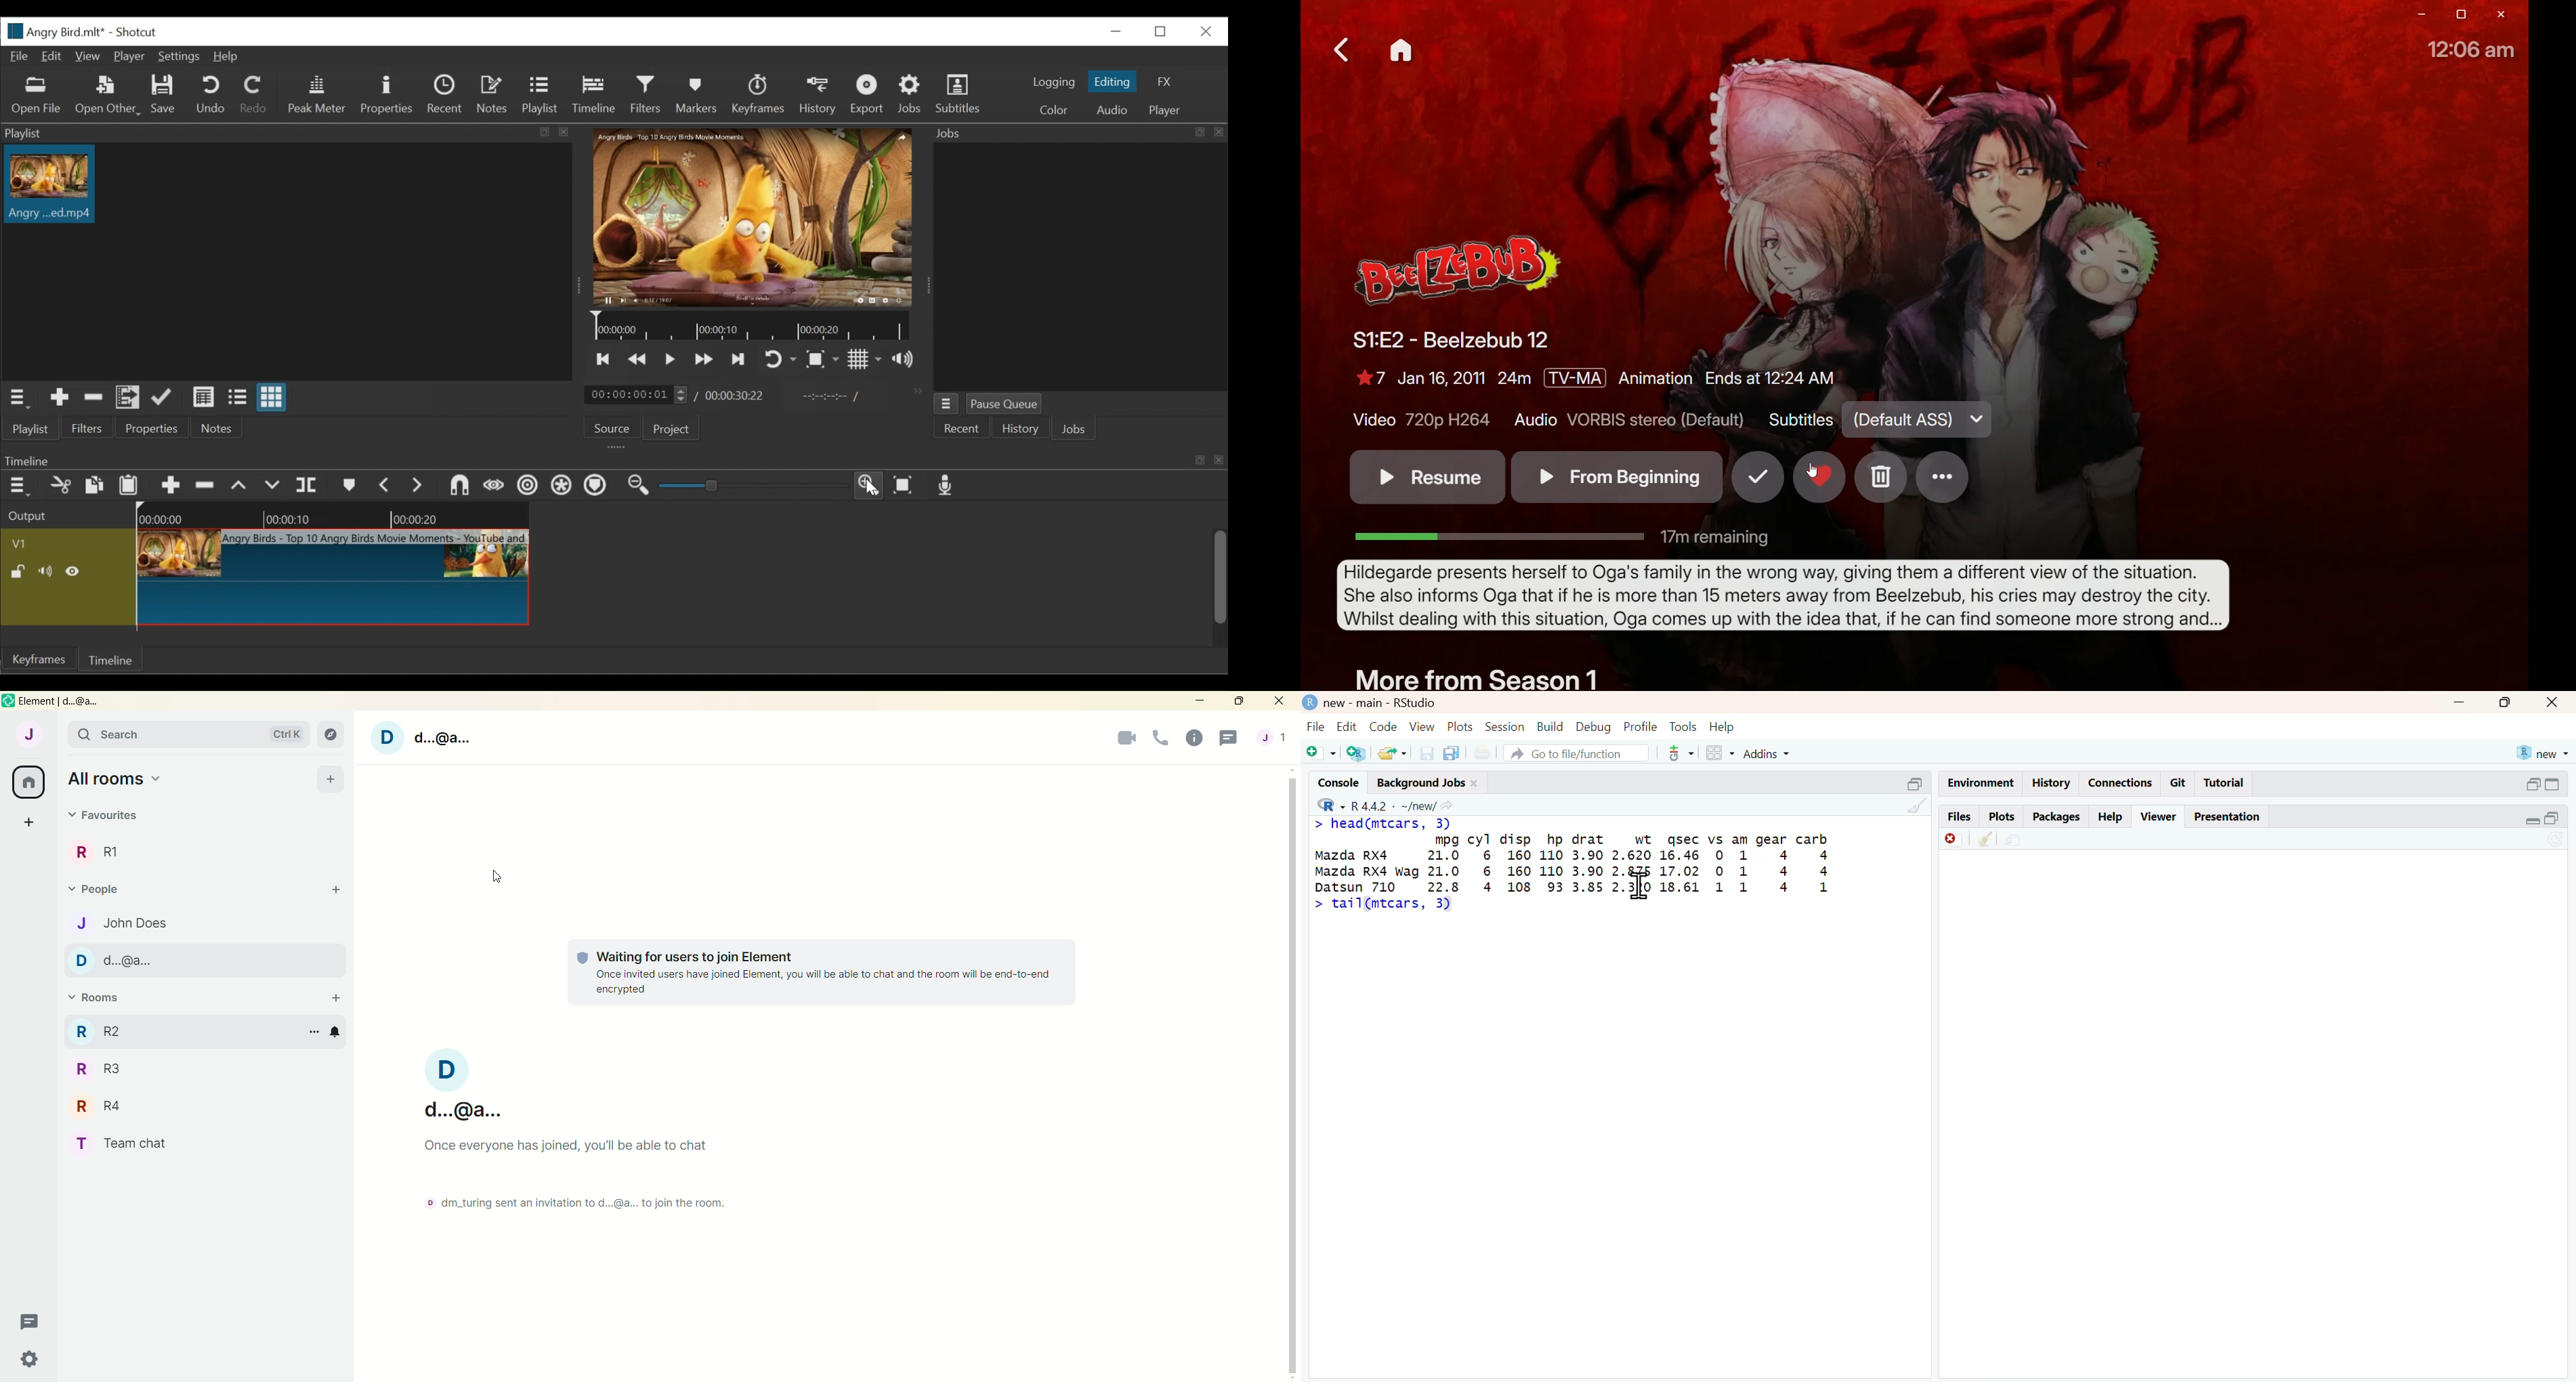  Describe the element at coordinates (669, 358) in the screenshot. I see `Toggle play or pause` at that location.